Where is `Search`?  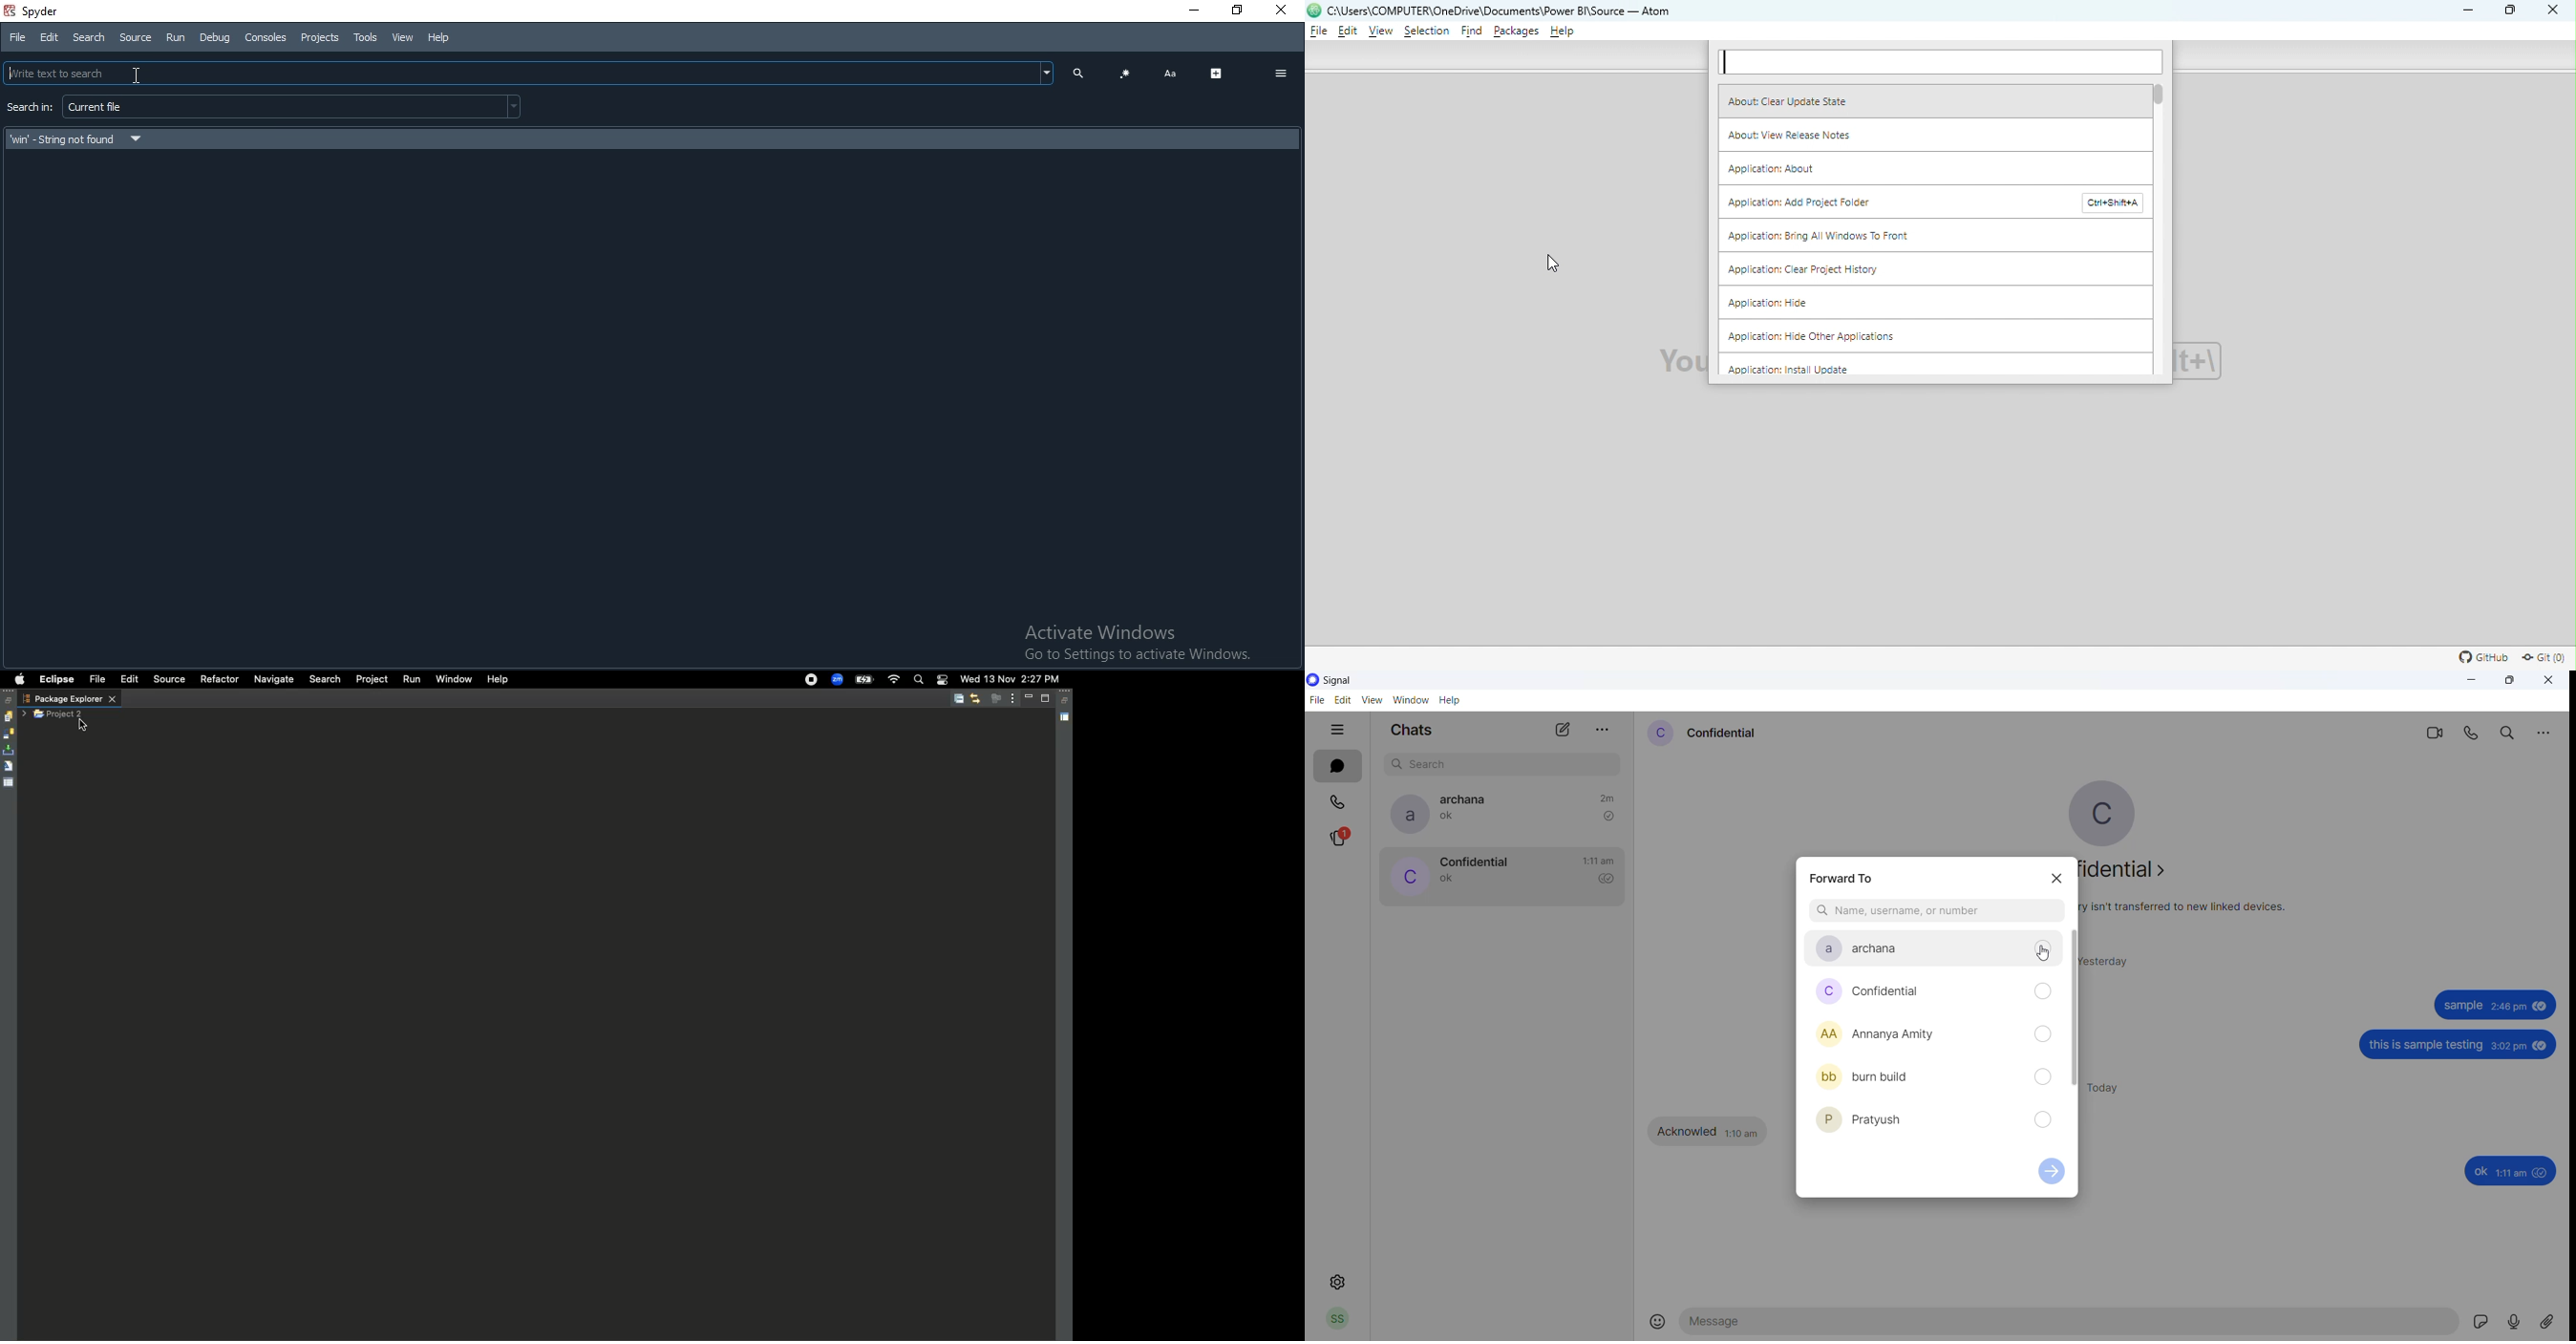 Search is located at coordinates (89, 38).